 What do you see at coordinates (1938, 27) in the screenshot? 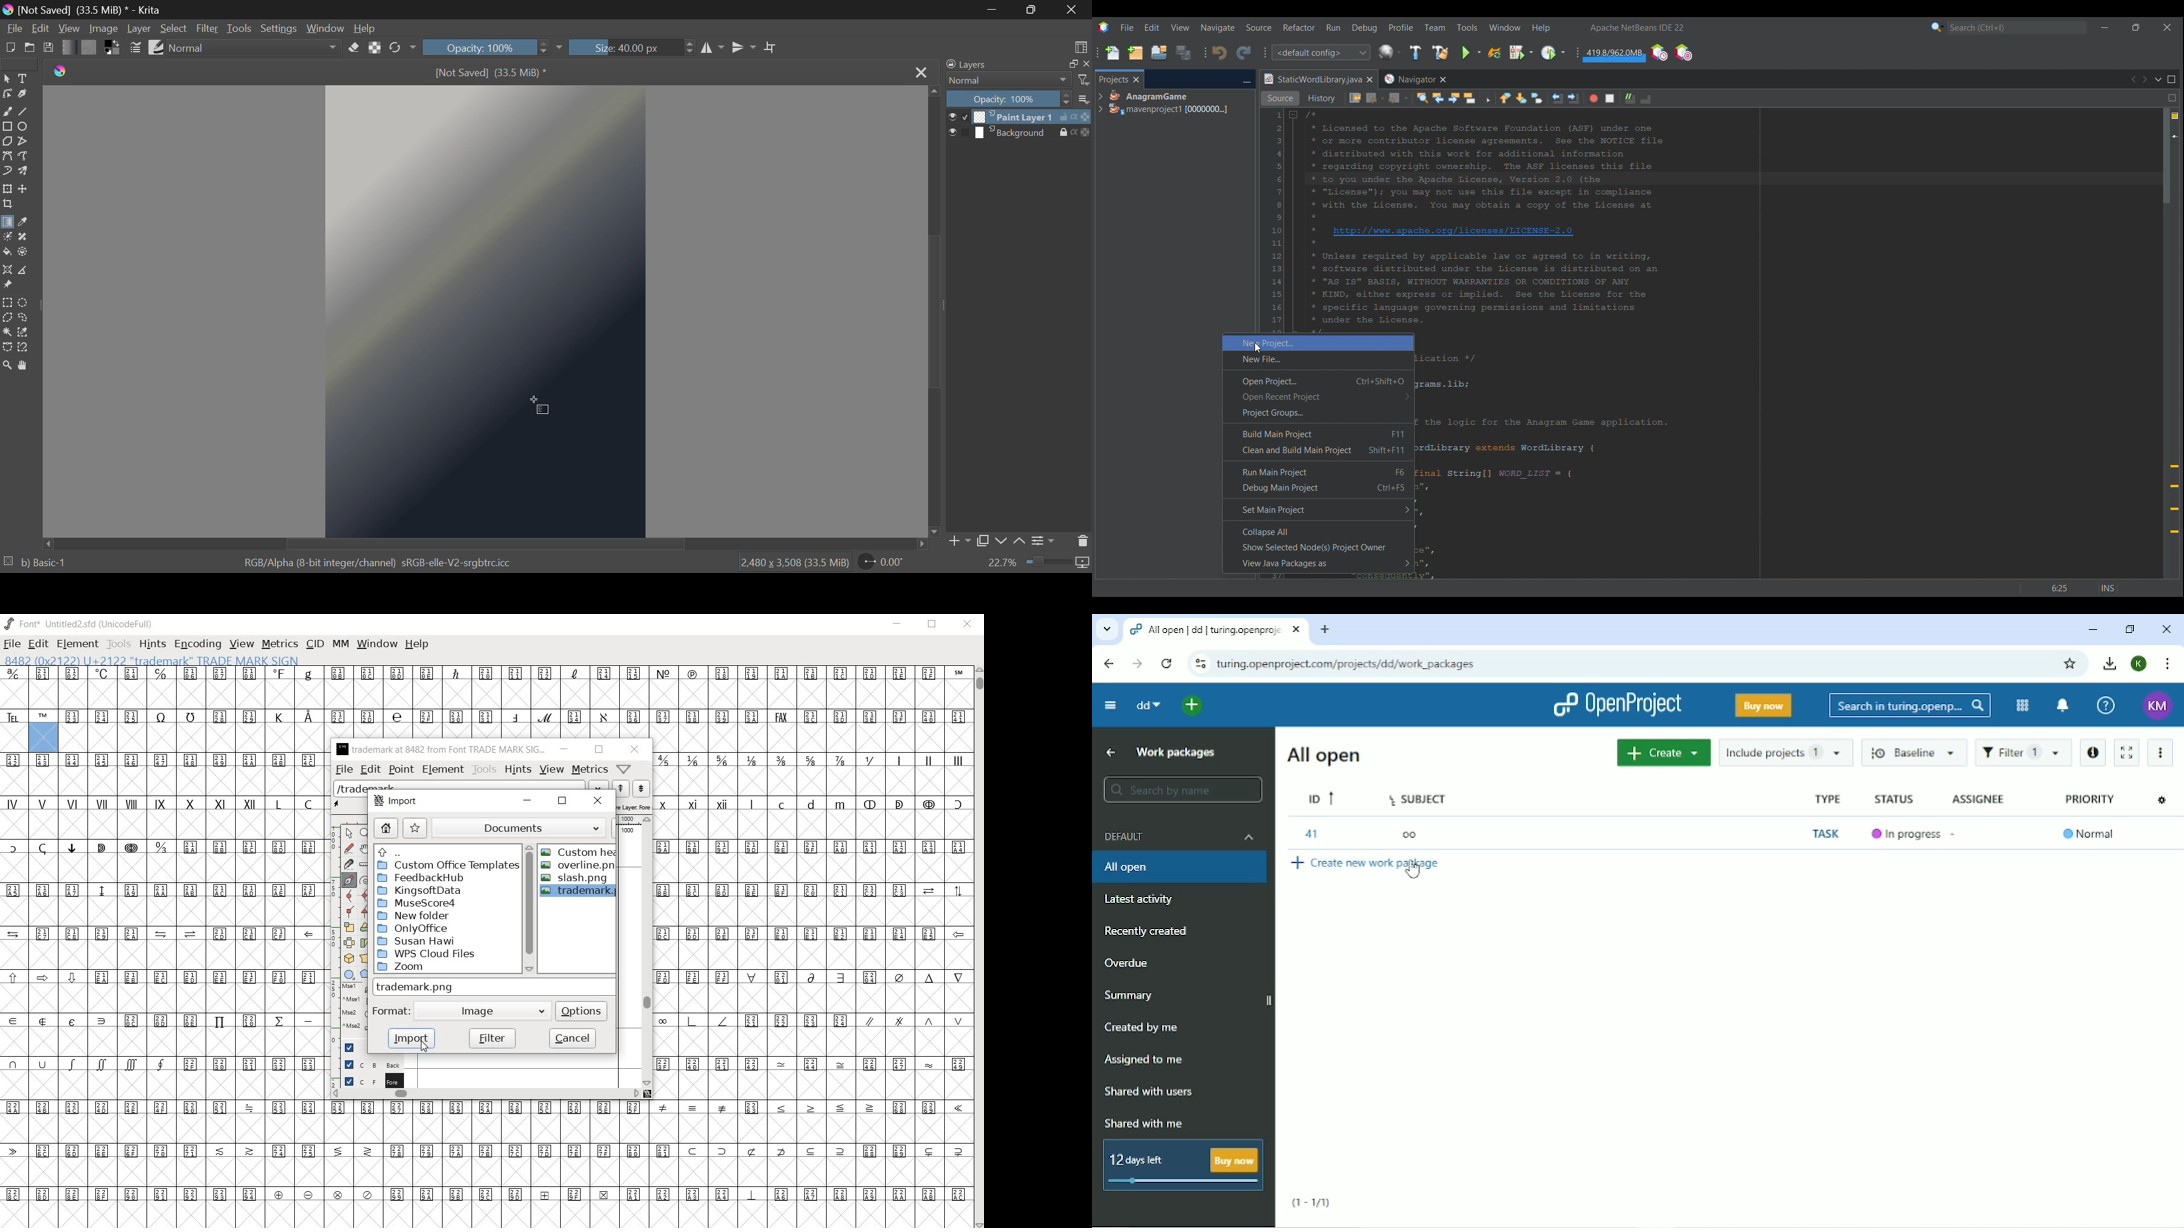
I see `Search options` at bounding box center [1938, 27].